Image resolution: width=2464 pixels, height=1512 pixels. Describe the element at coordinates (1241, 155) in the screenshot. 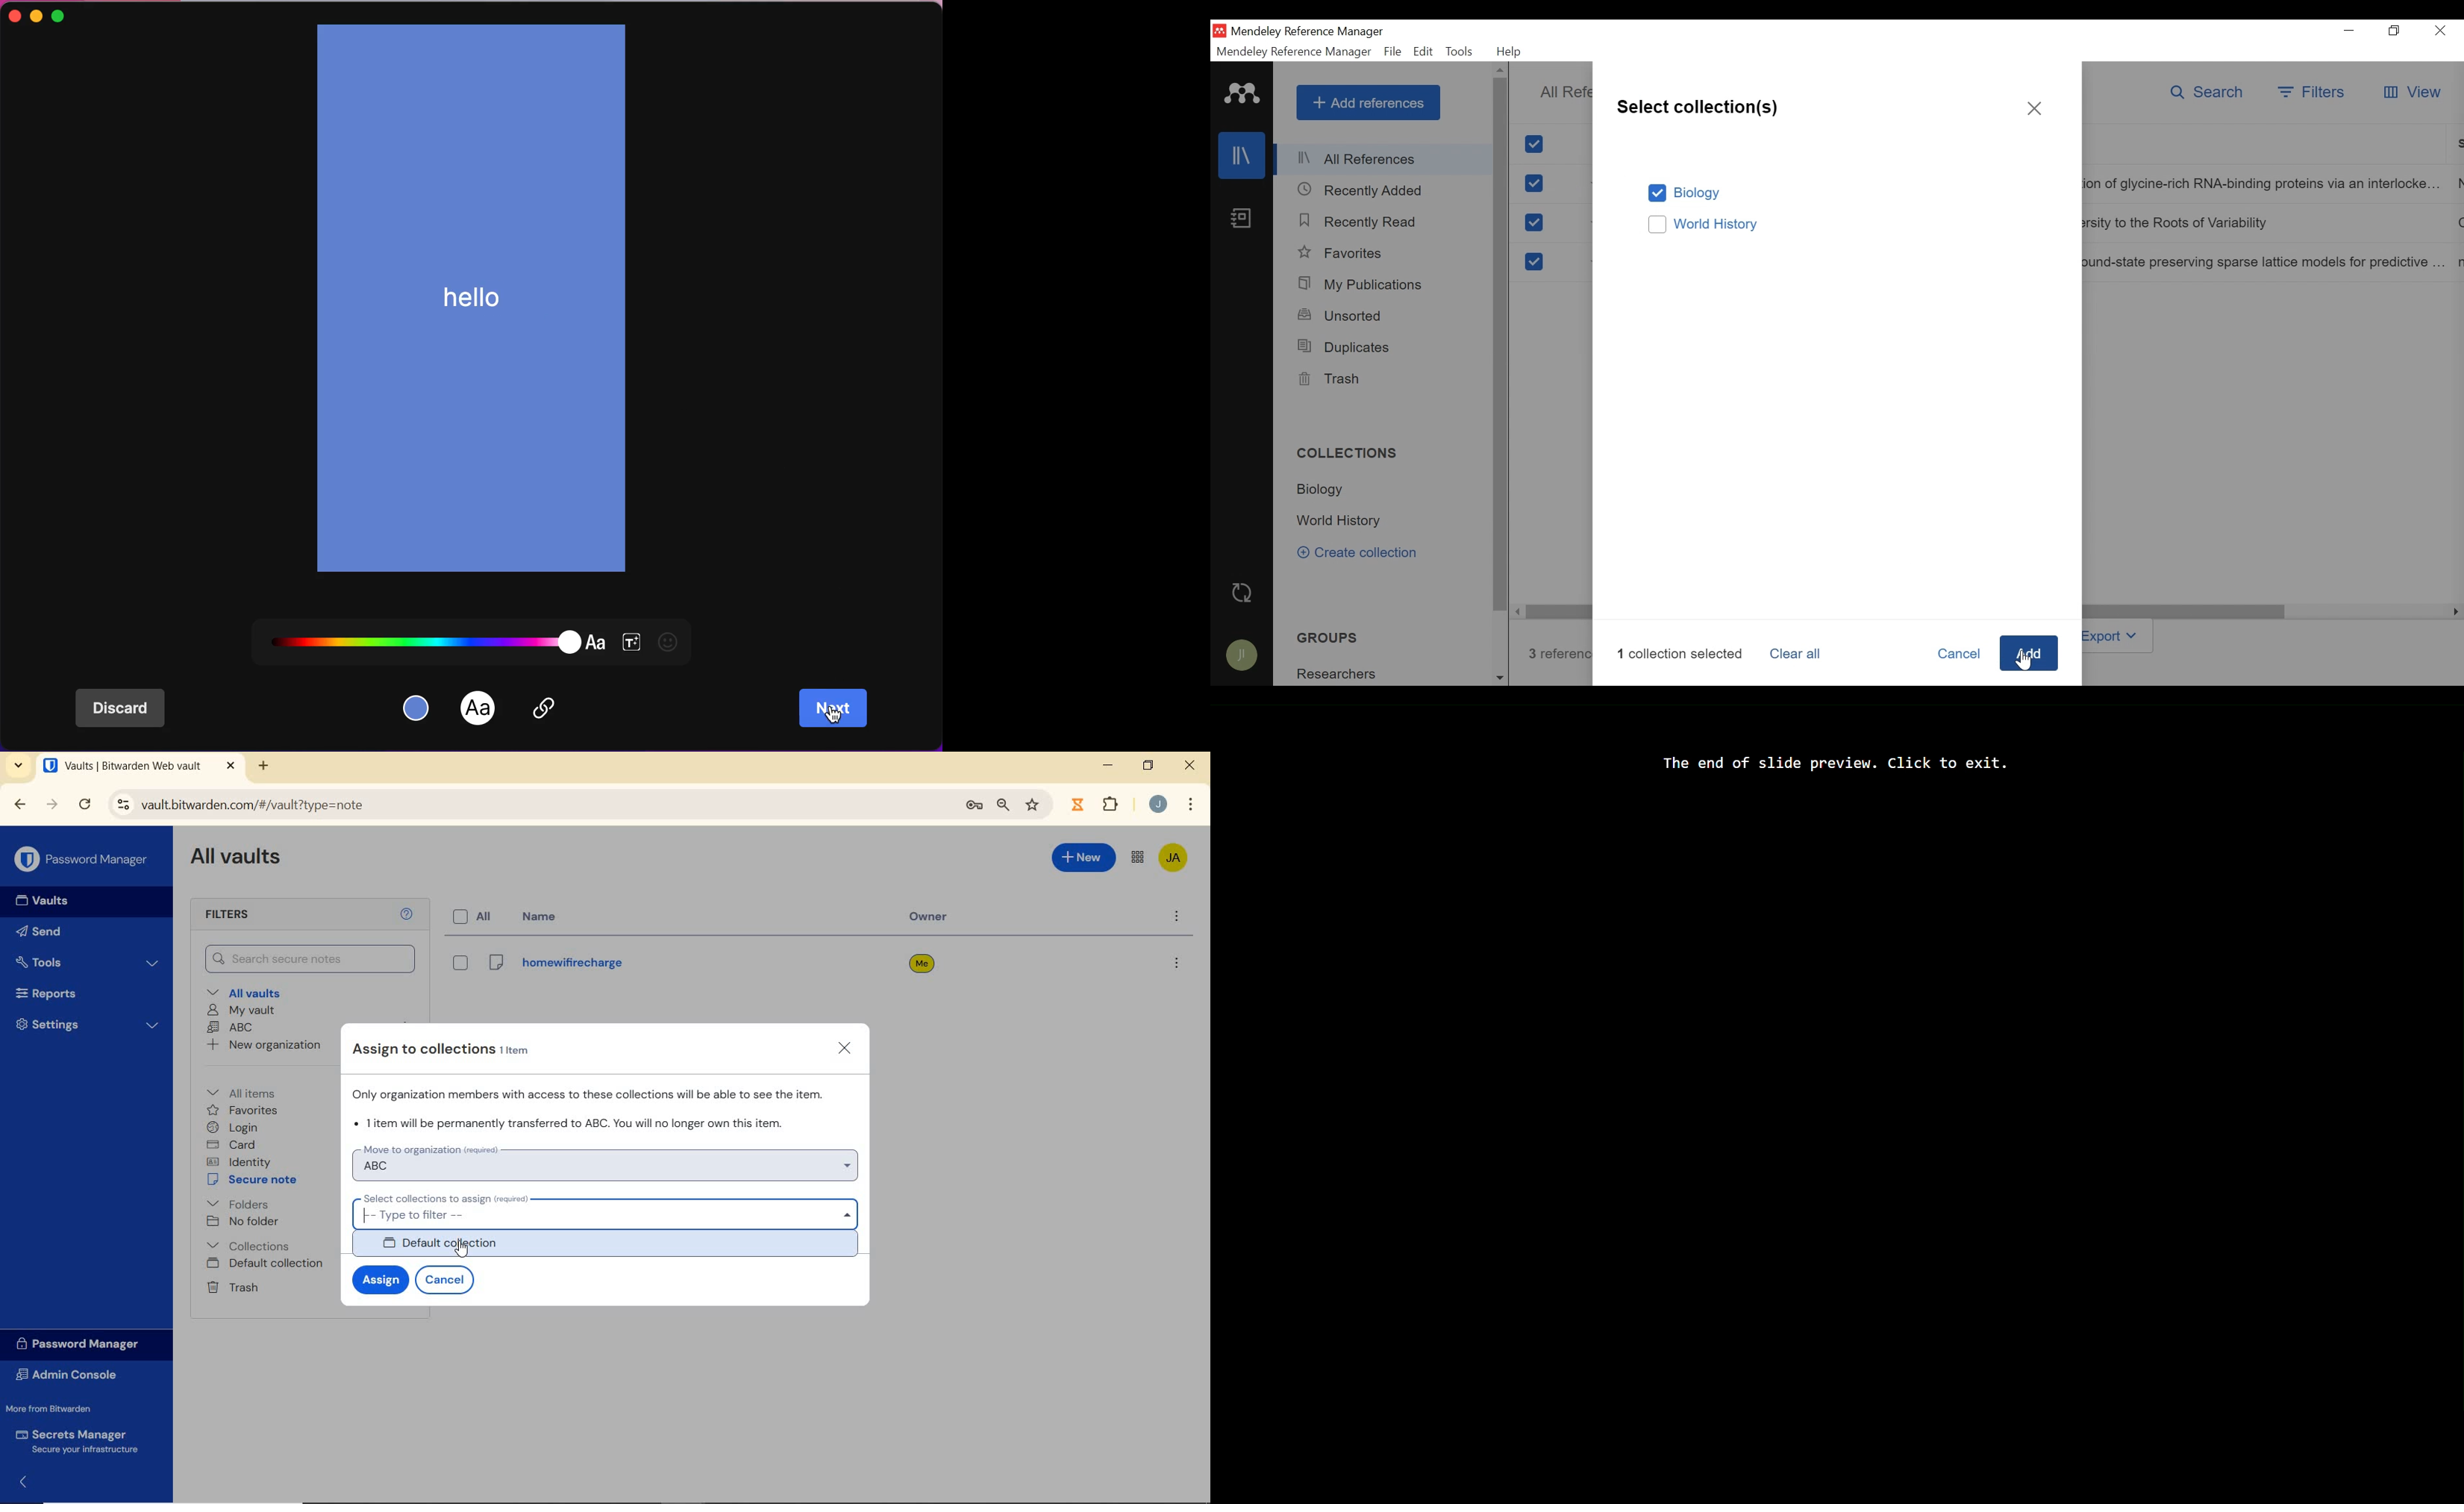

I see `Library` at that location.